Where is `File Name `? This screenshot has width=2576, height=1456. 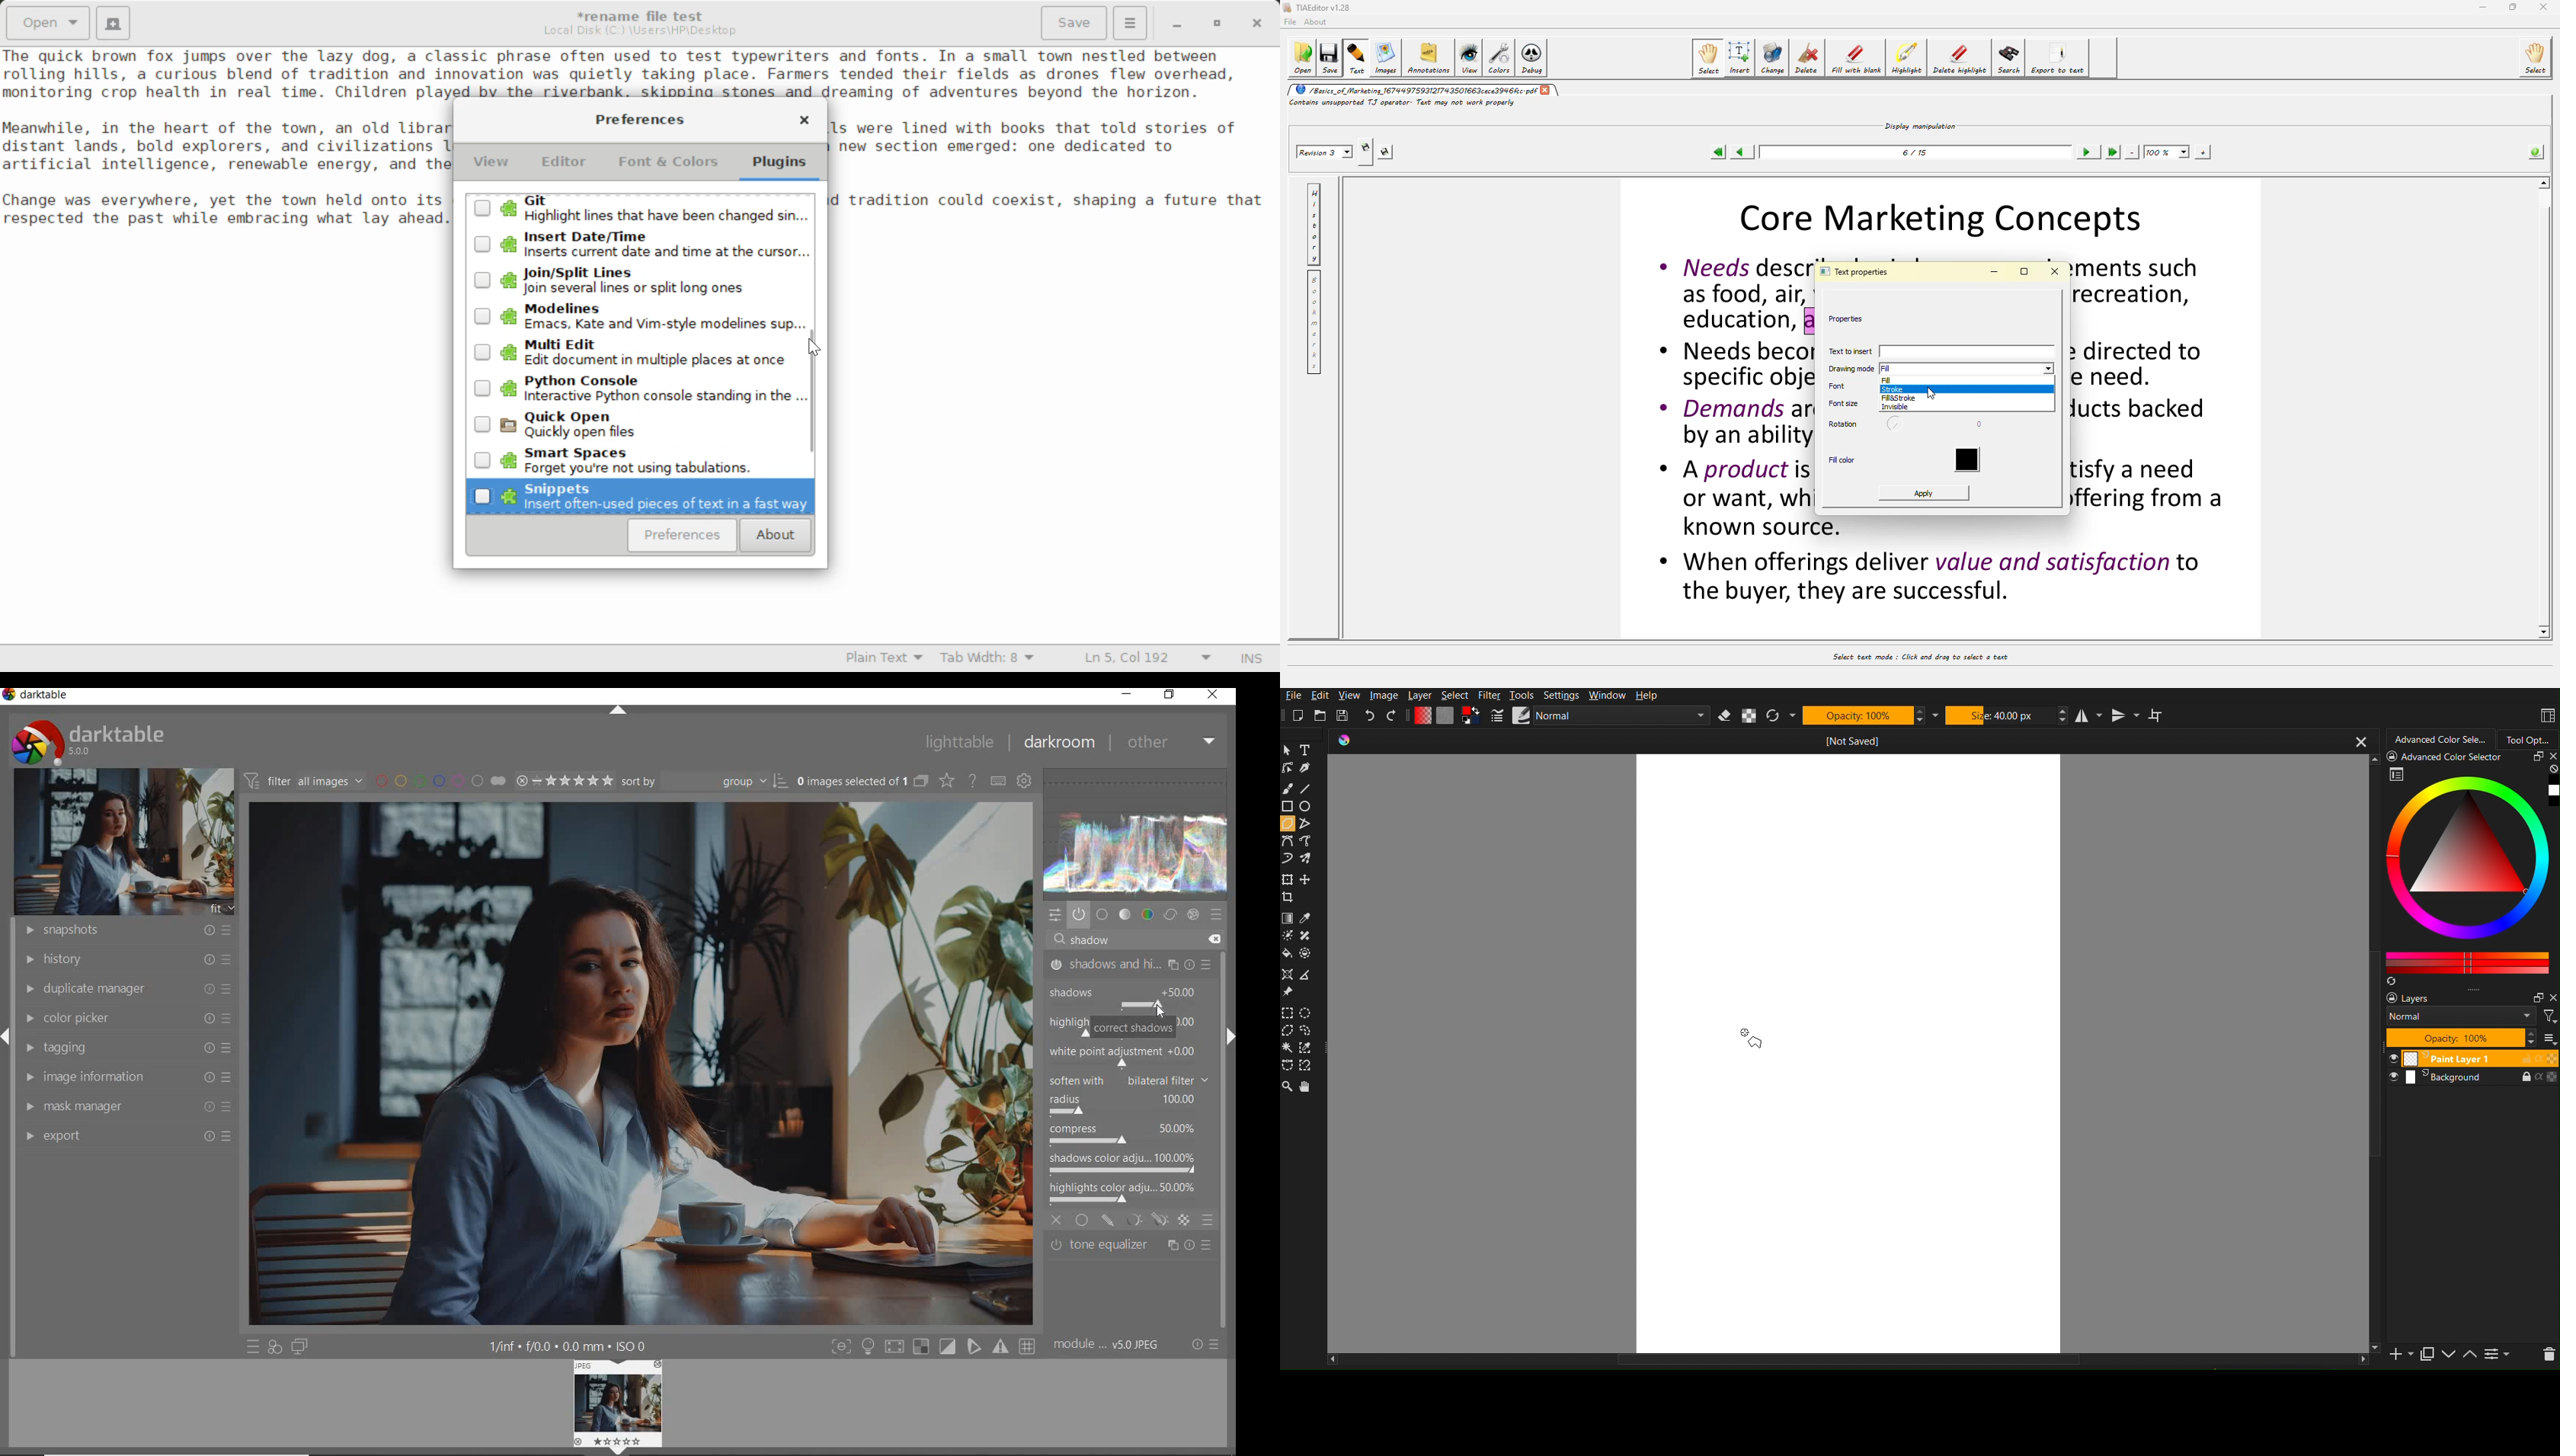 File Name  is located at coordinates (644, 14).